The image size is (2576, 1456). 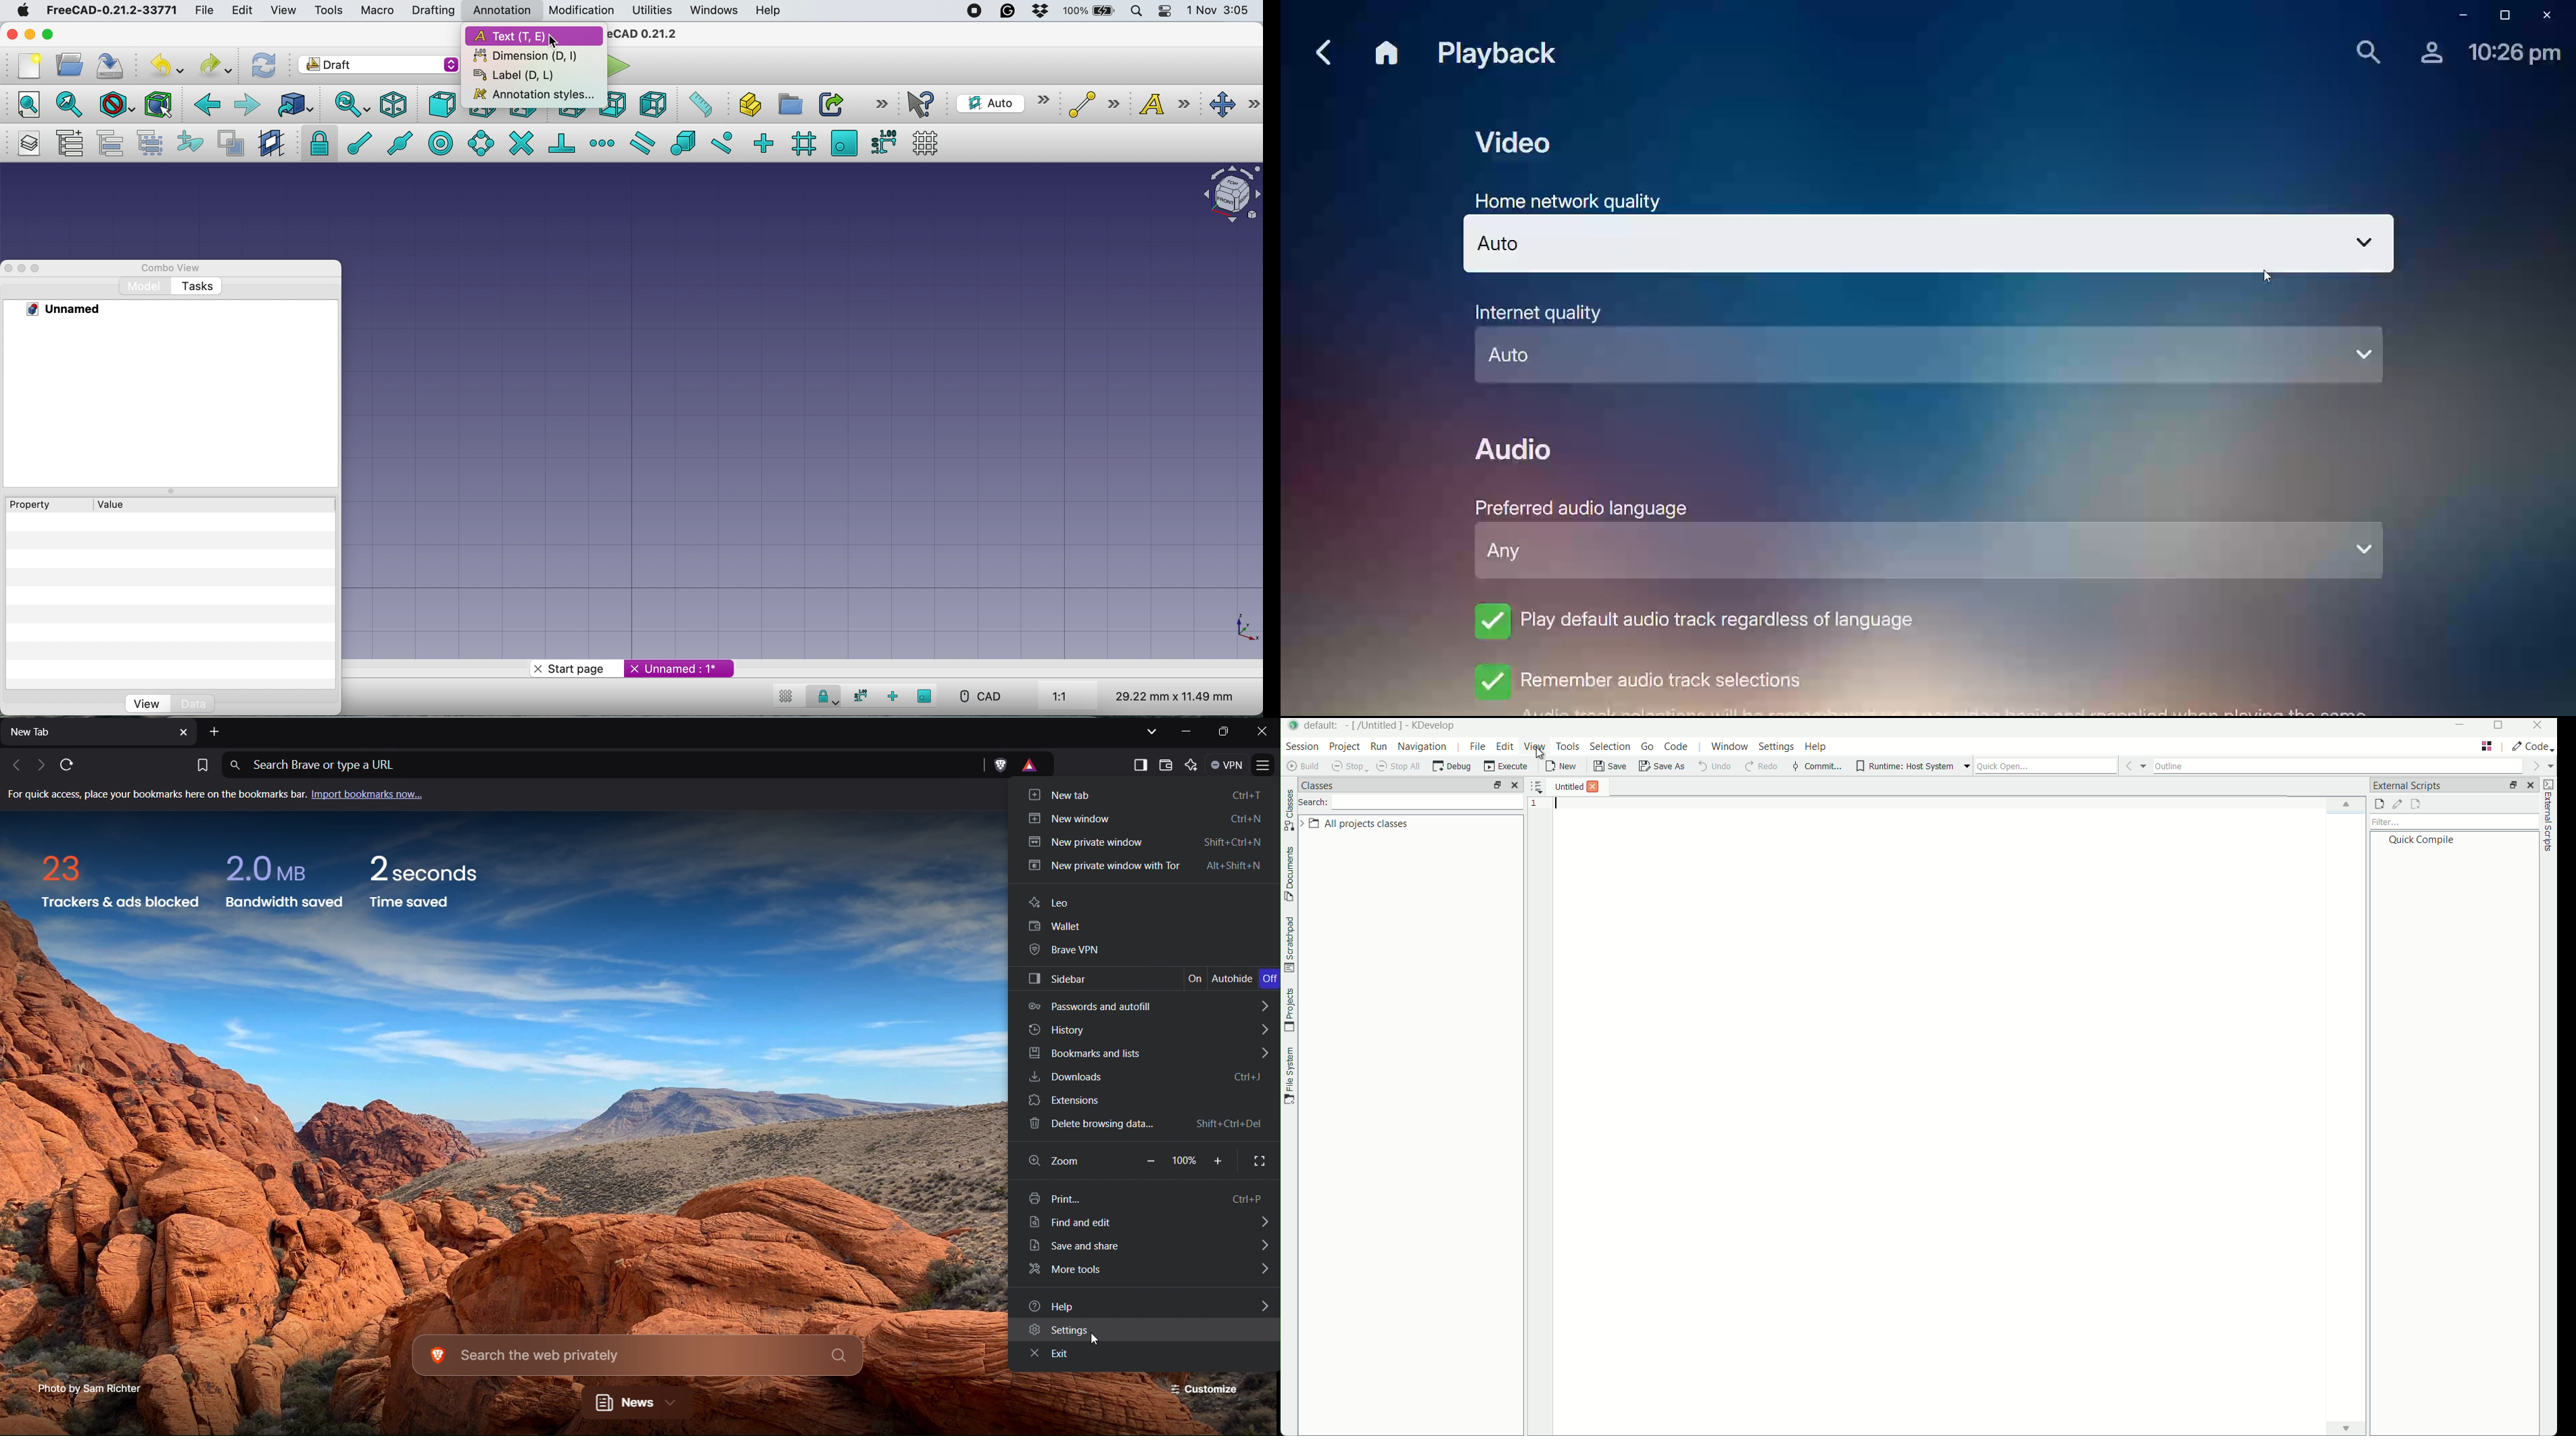 I want to click on More tools, so click(x=1144, y=1274).